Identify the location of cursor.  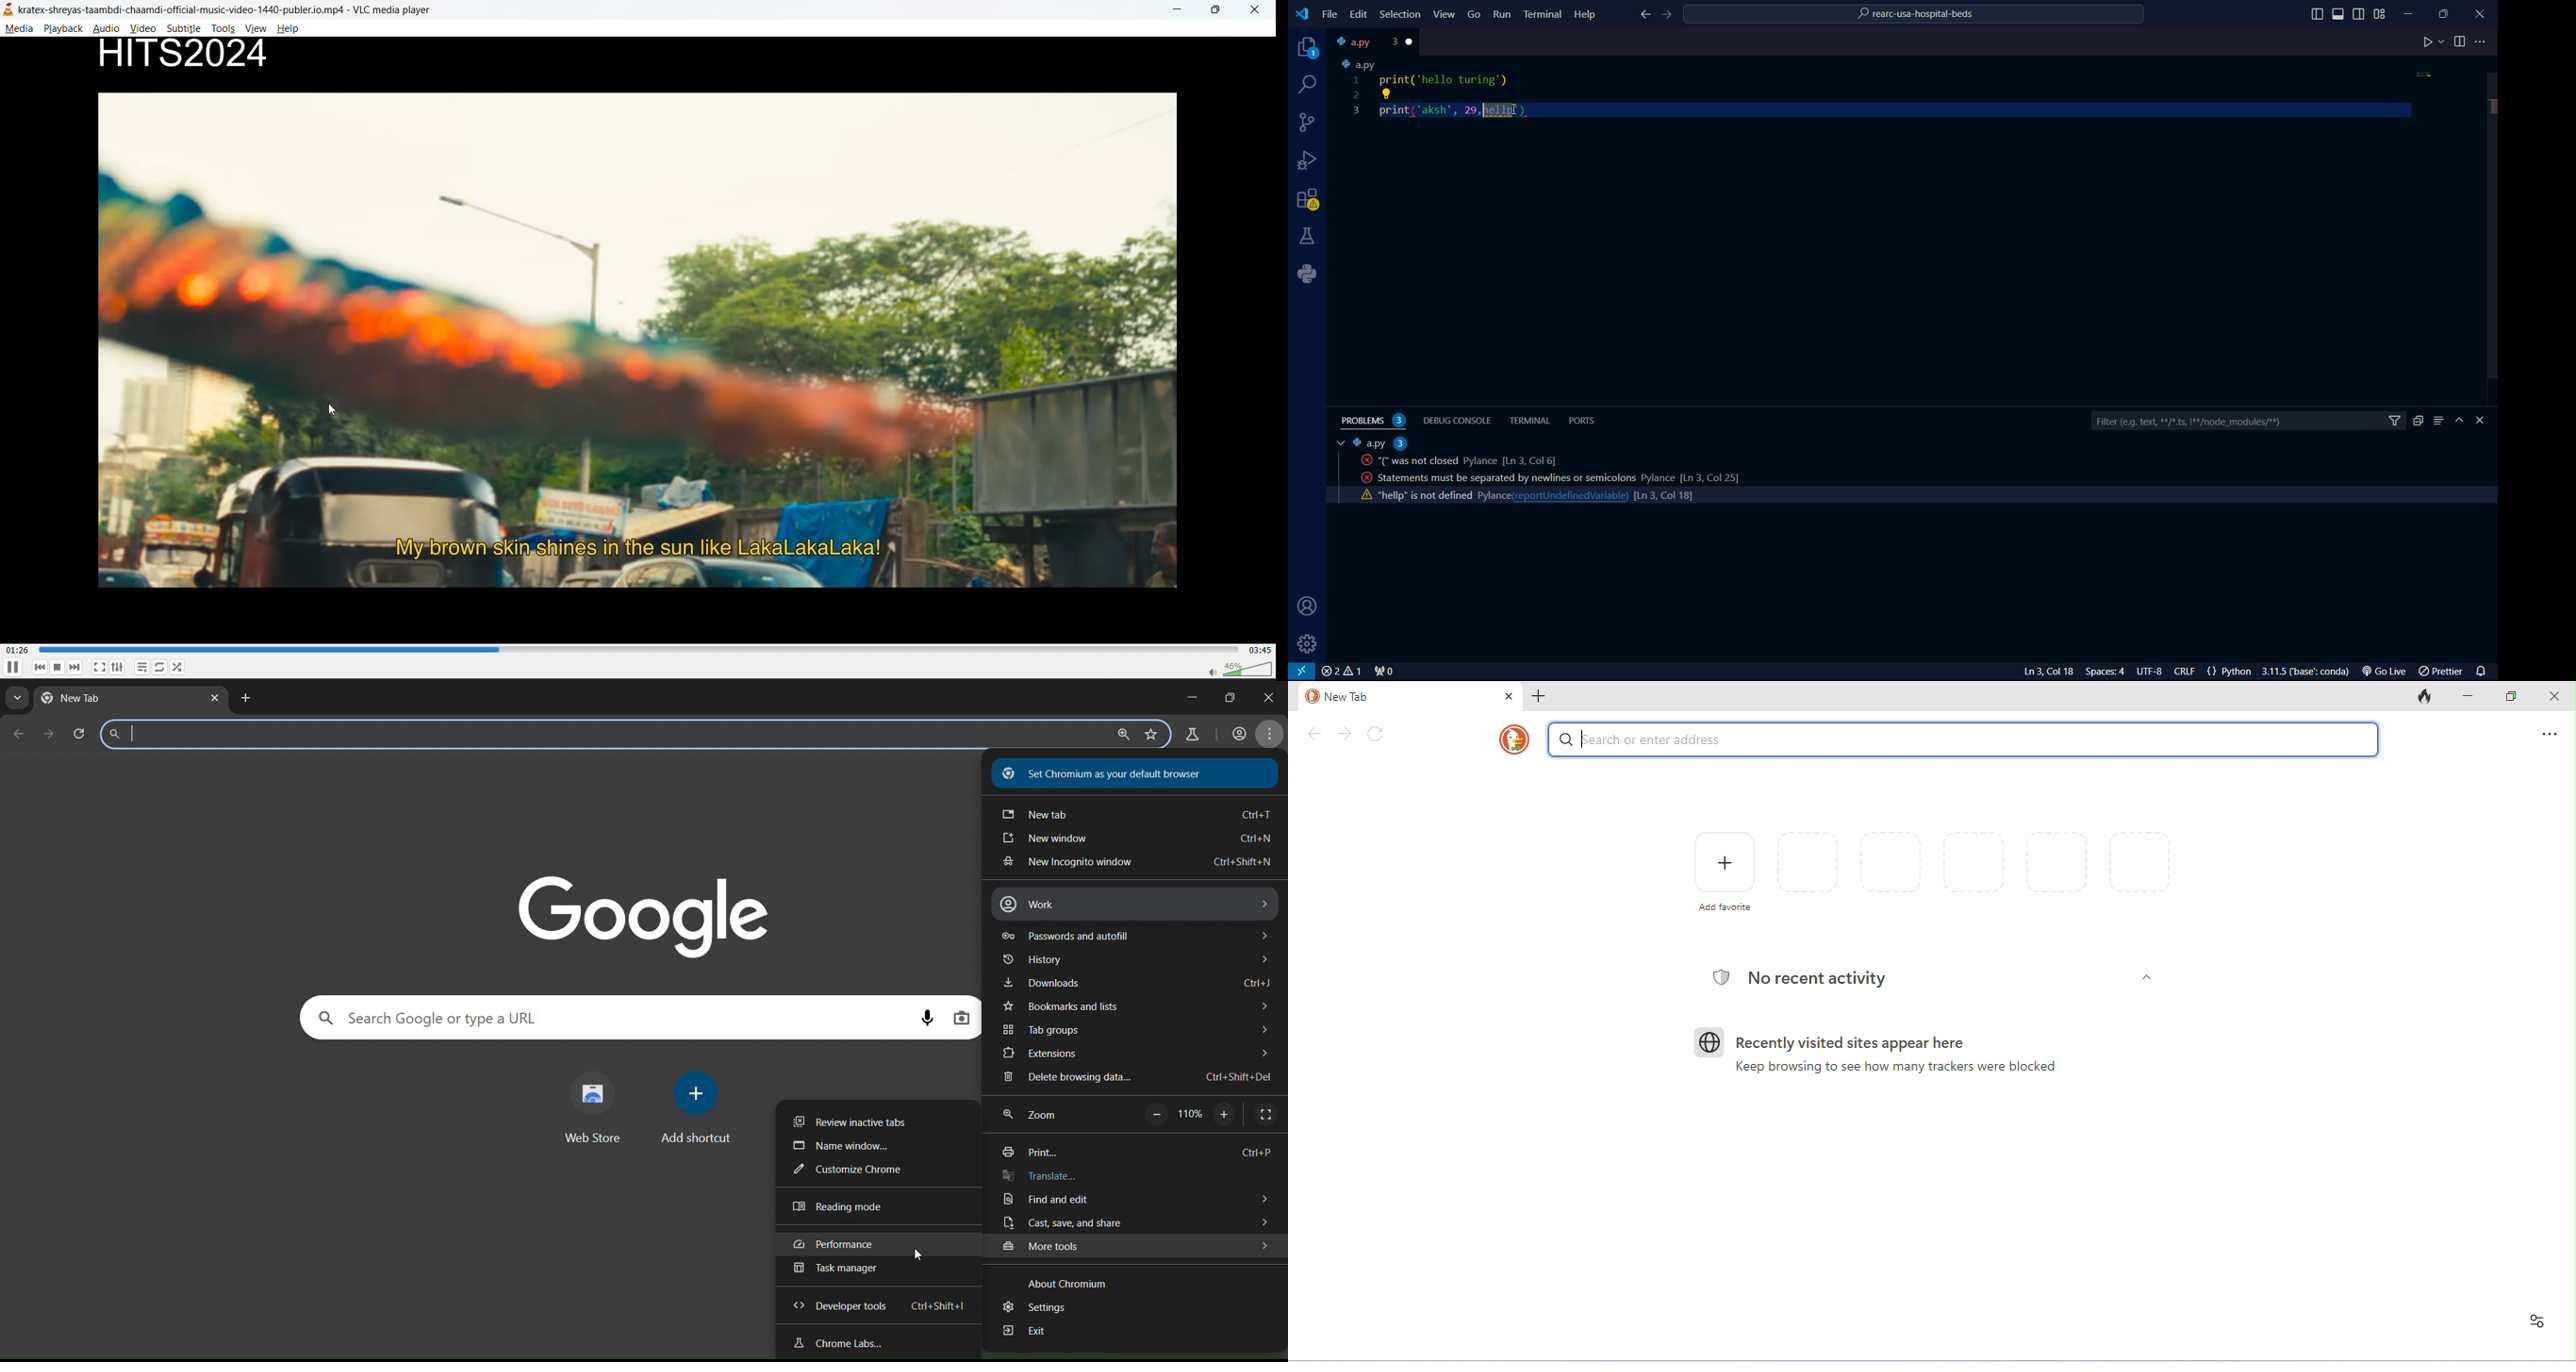
(920, 1256).